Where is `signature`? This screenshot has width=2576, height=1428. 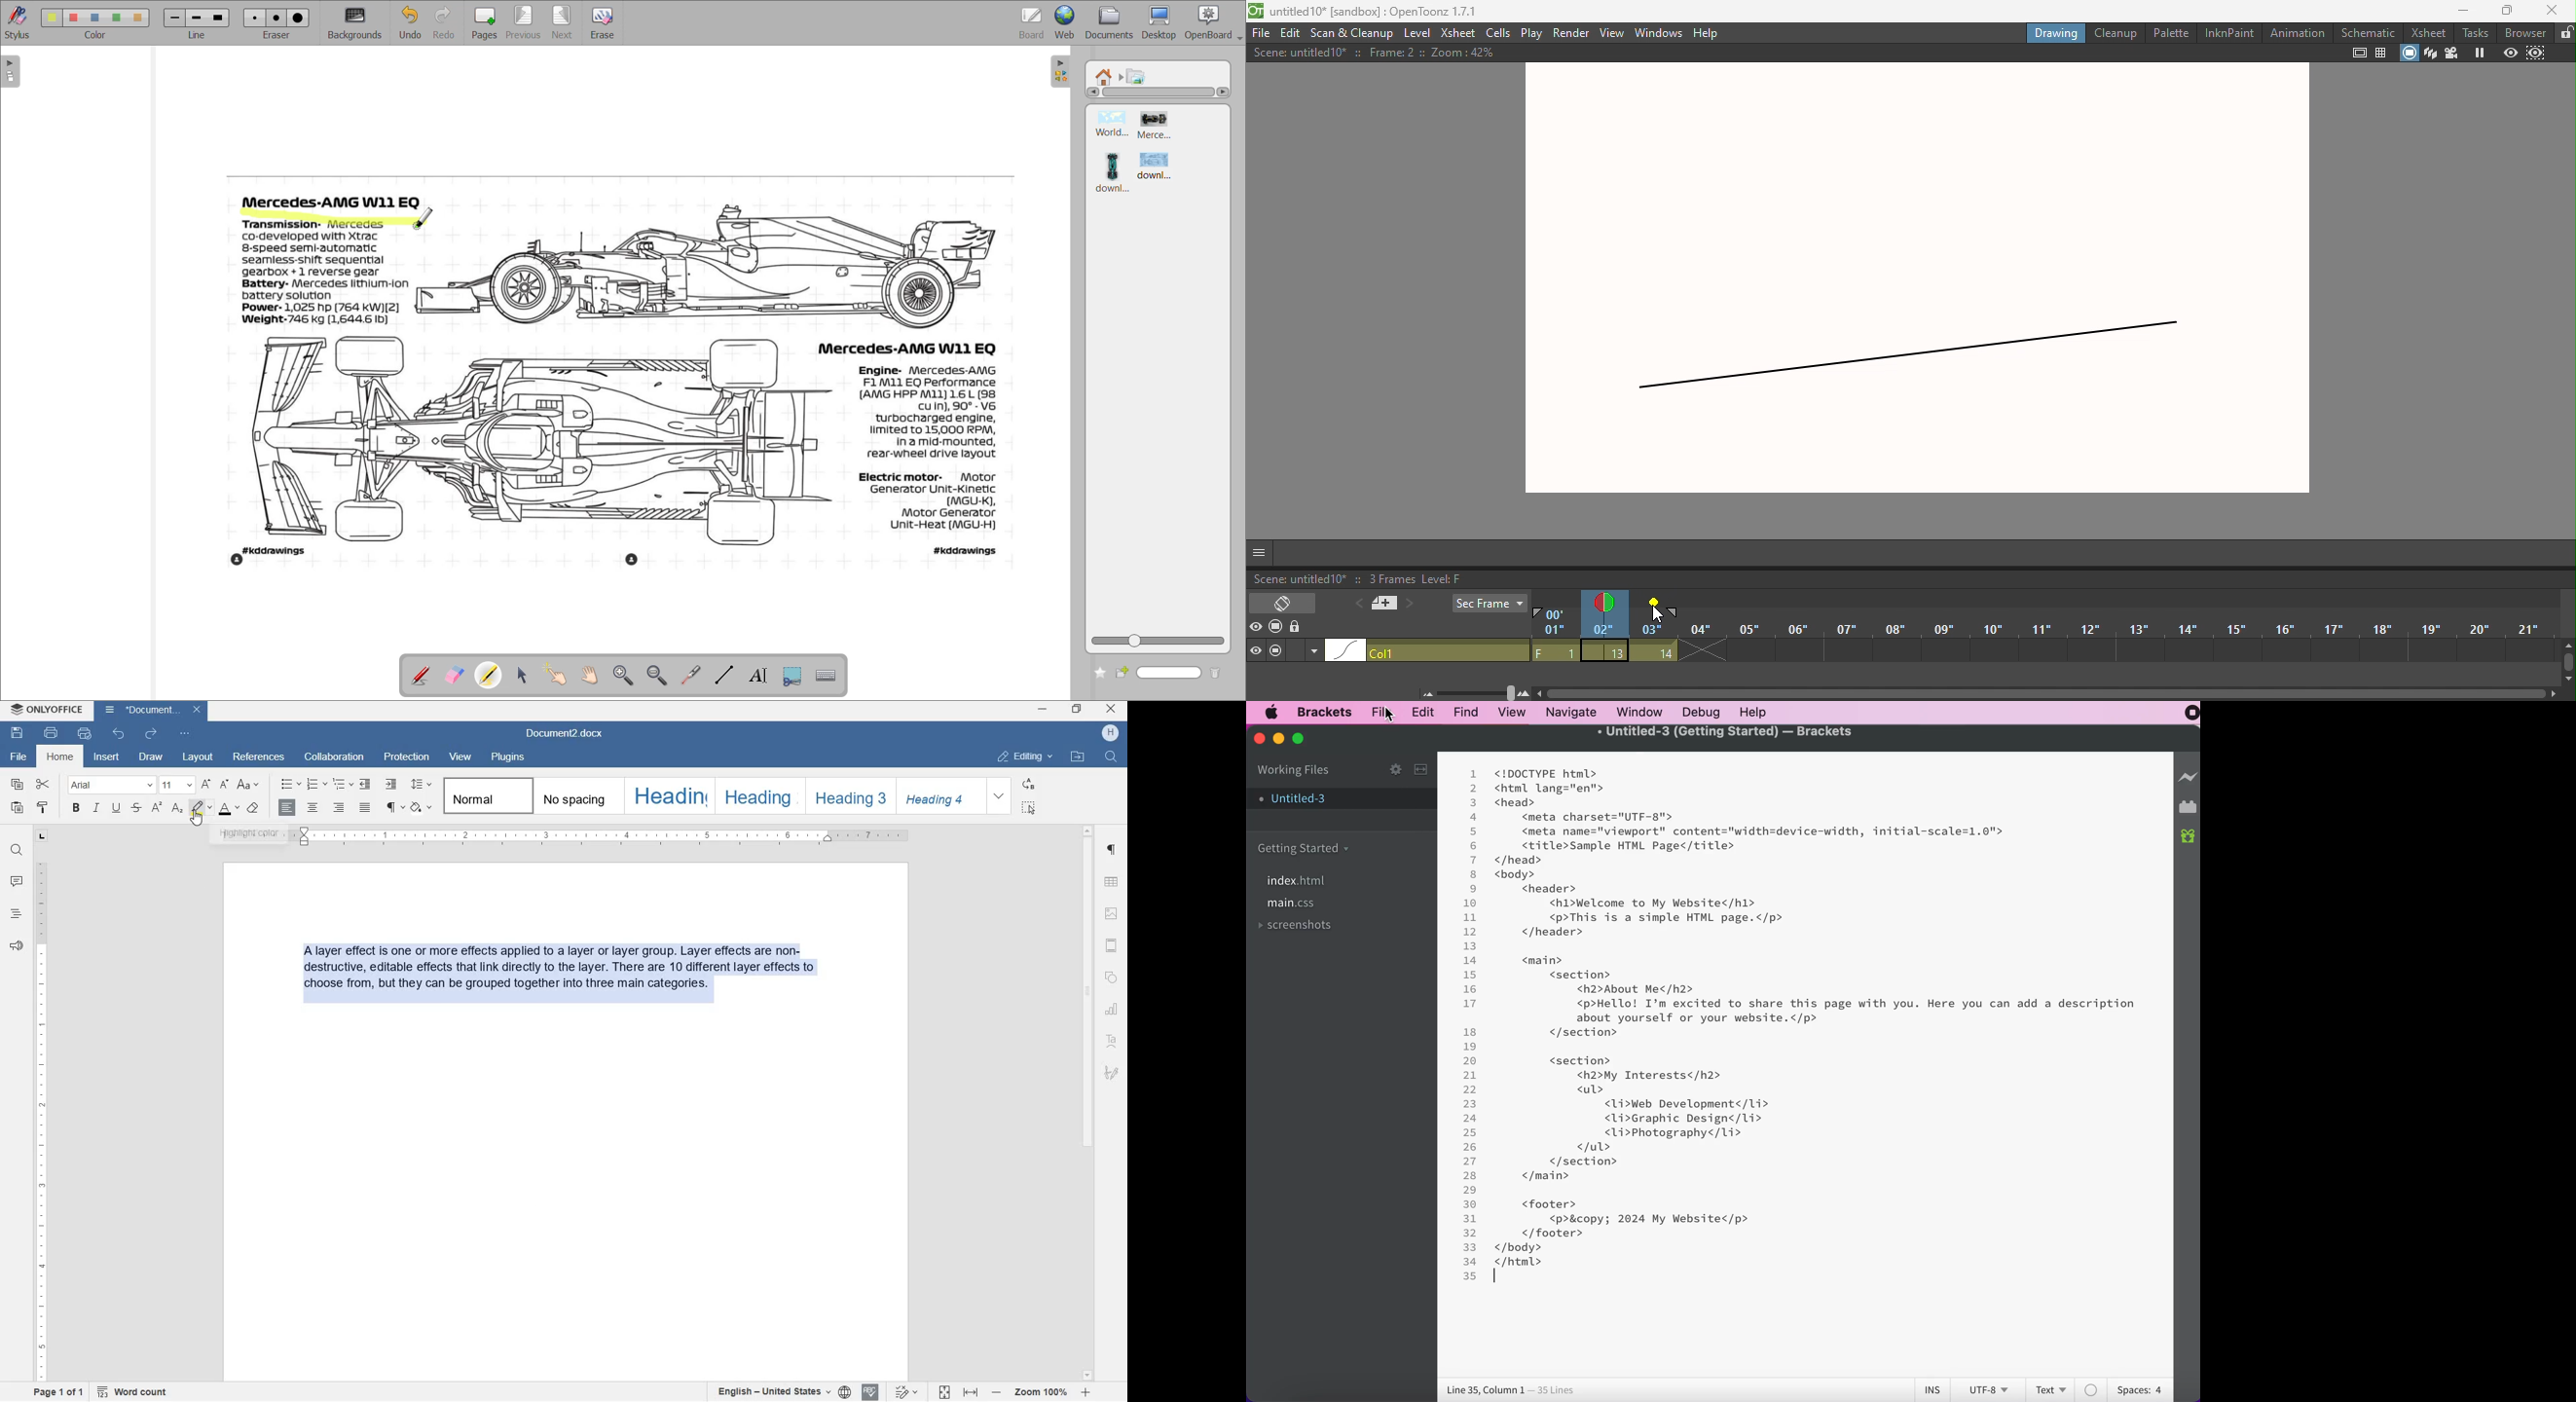 signature is located at coordinates (1113, 1072).